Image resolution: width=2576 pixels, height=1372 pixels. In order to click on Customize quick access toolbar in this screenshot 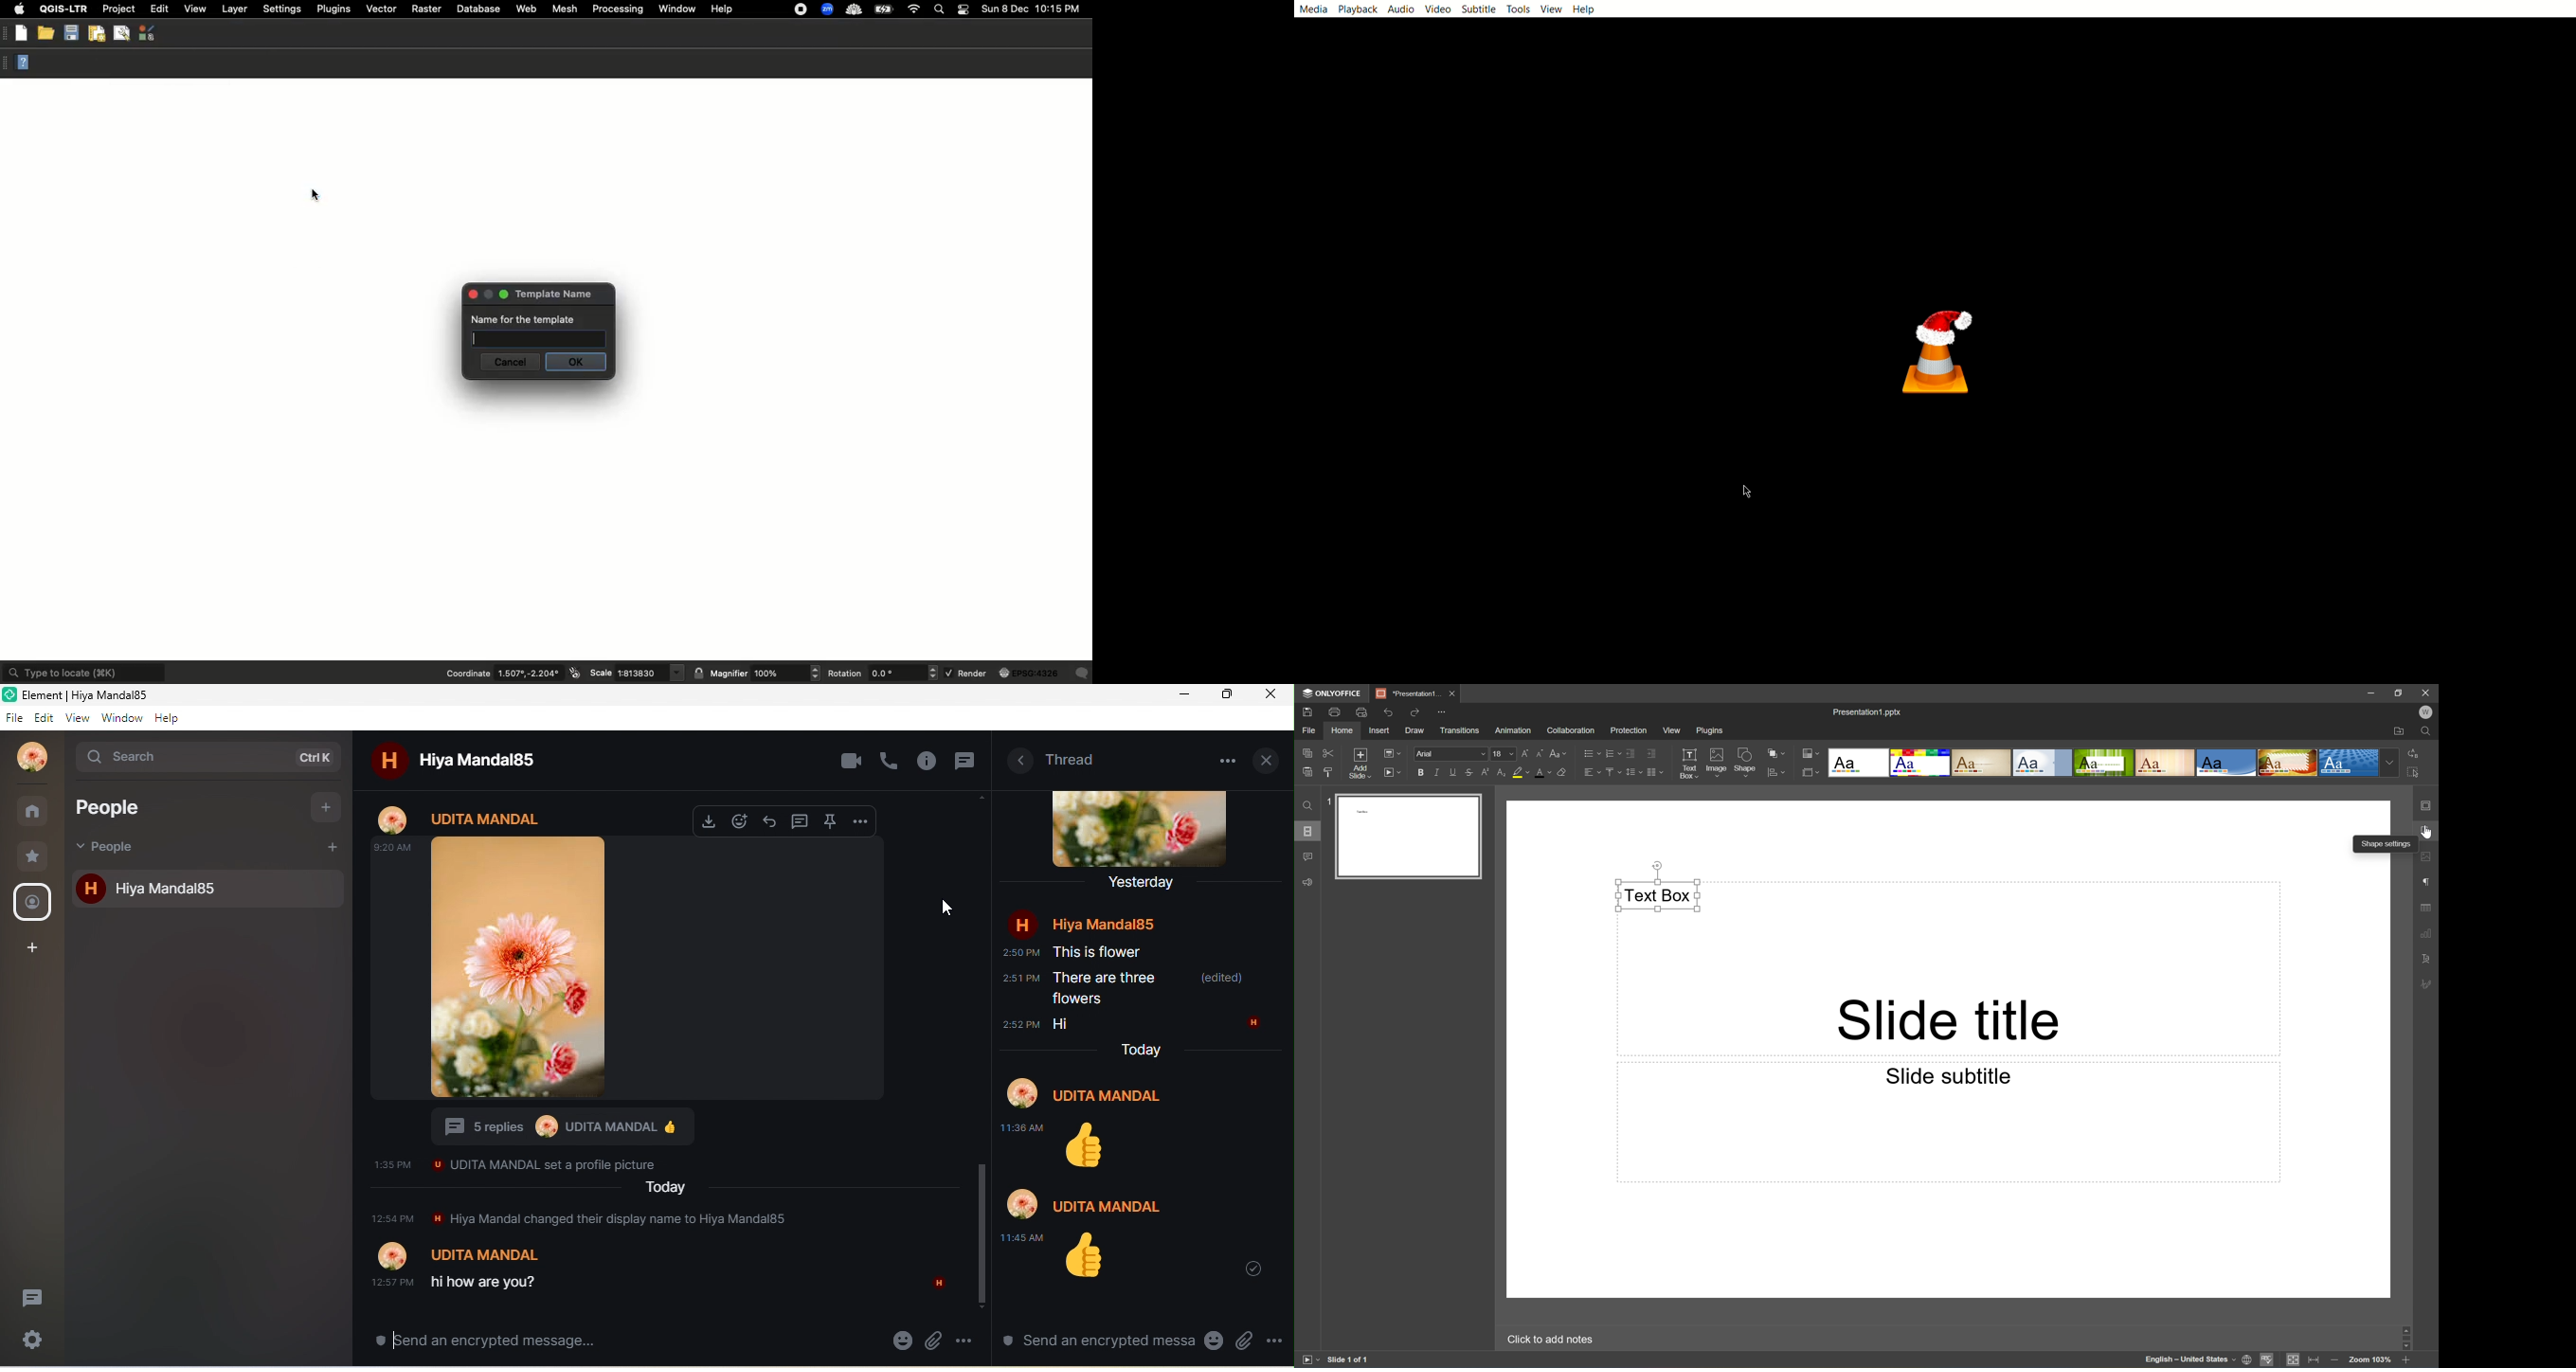, I will do `click(1442, 711)`.